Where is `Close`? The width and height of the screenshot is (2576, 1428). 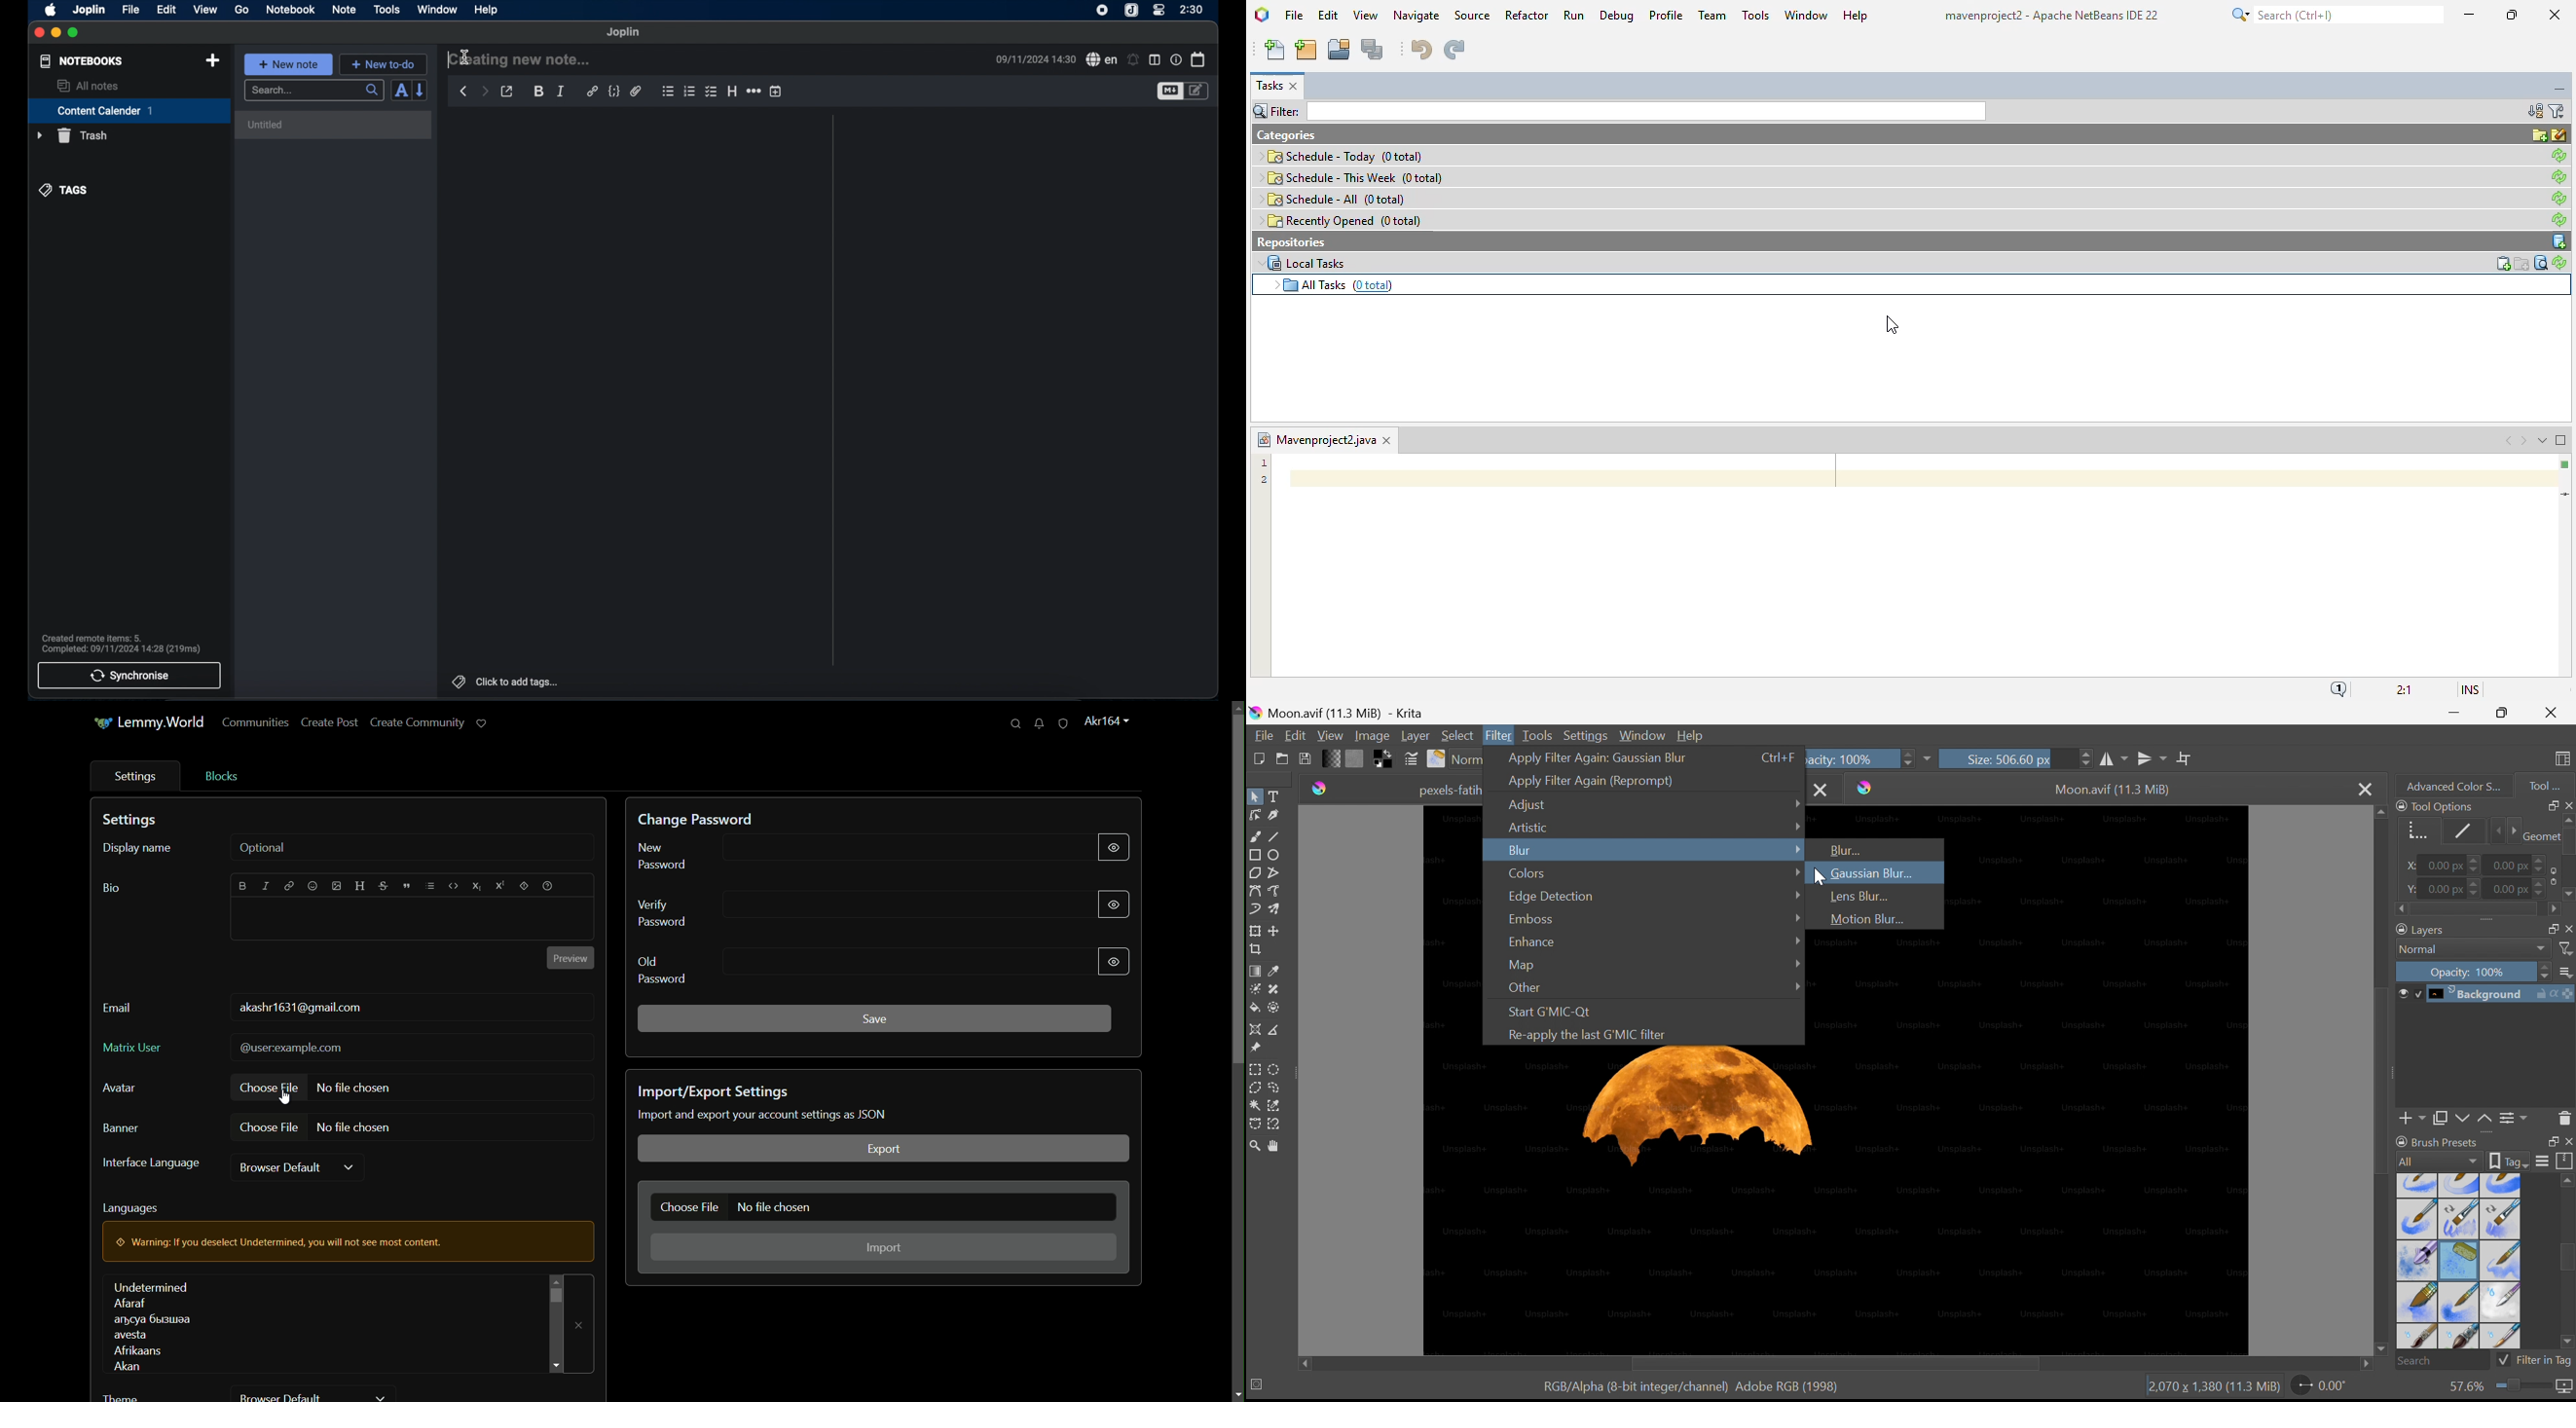
Close is located at coordinates (2568, 805).